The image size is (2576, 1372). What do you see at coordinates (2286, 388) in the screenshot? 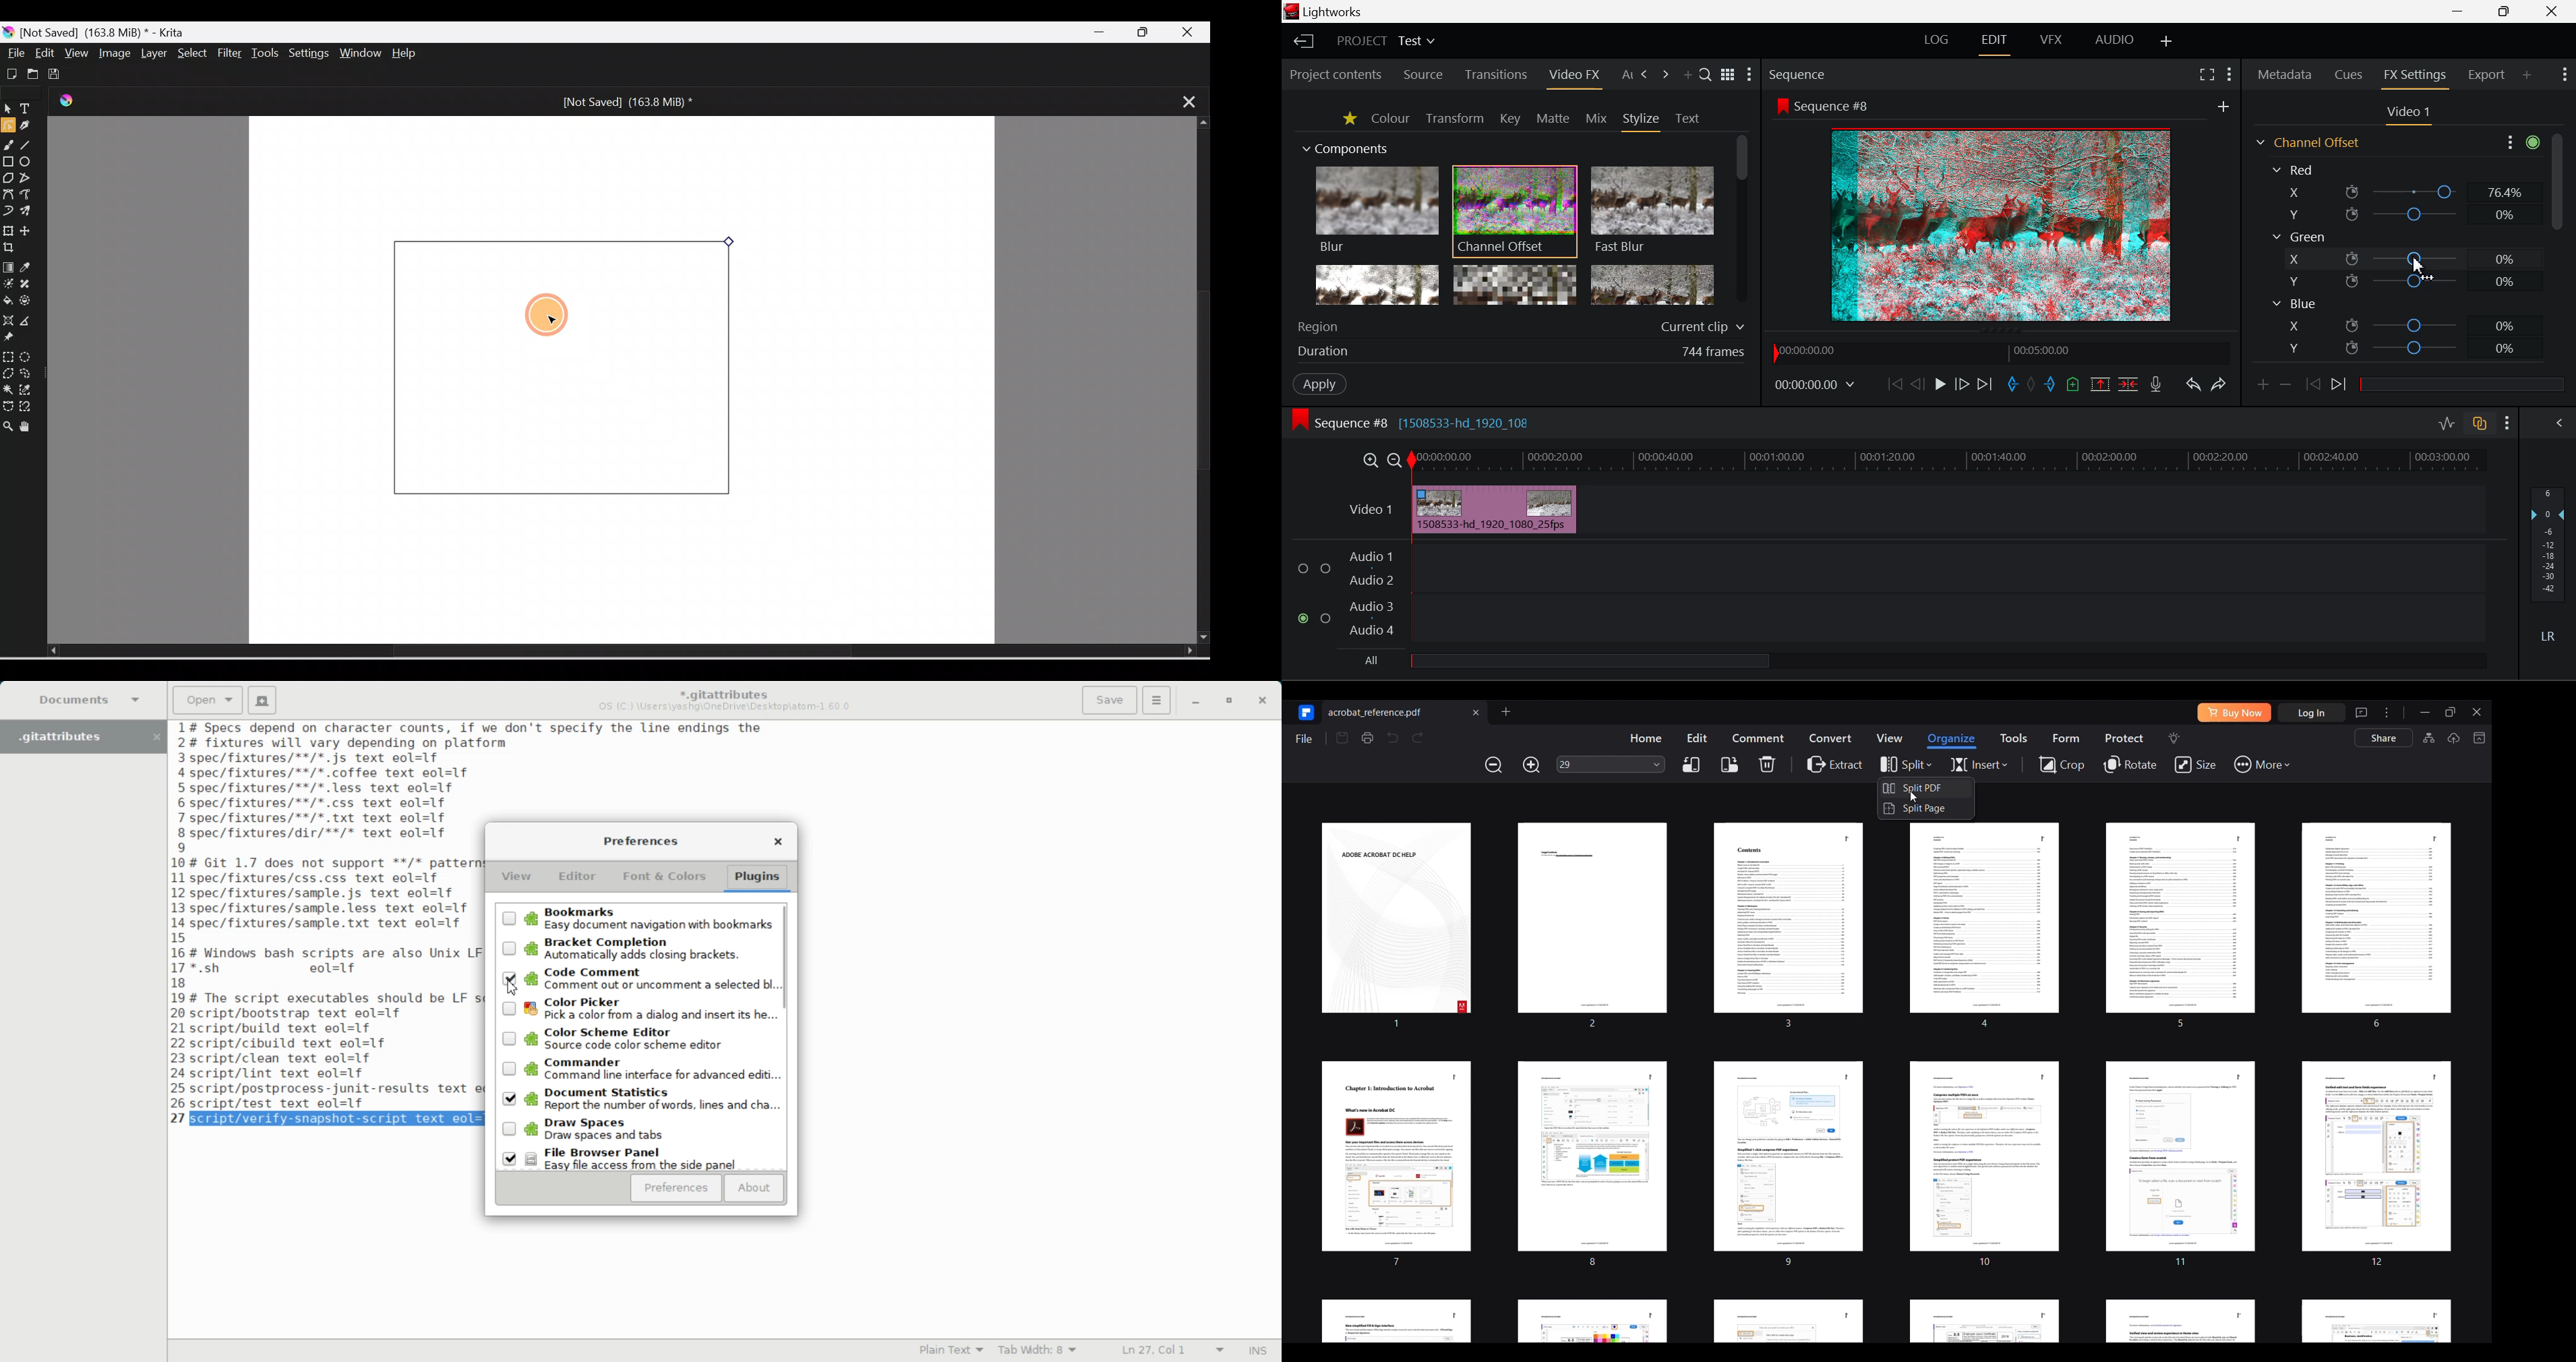
I see `Remove keyframe` at bounding box center [2286, 388].